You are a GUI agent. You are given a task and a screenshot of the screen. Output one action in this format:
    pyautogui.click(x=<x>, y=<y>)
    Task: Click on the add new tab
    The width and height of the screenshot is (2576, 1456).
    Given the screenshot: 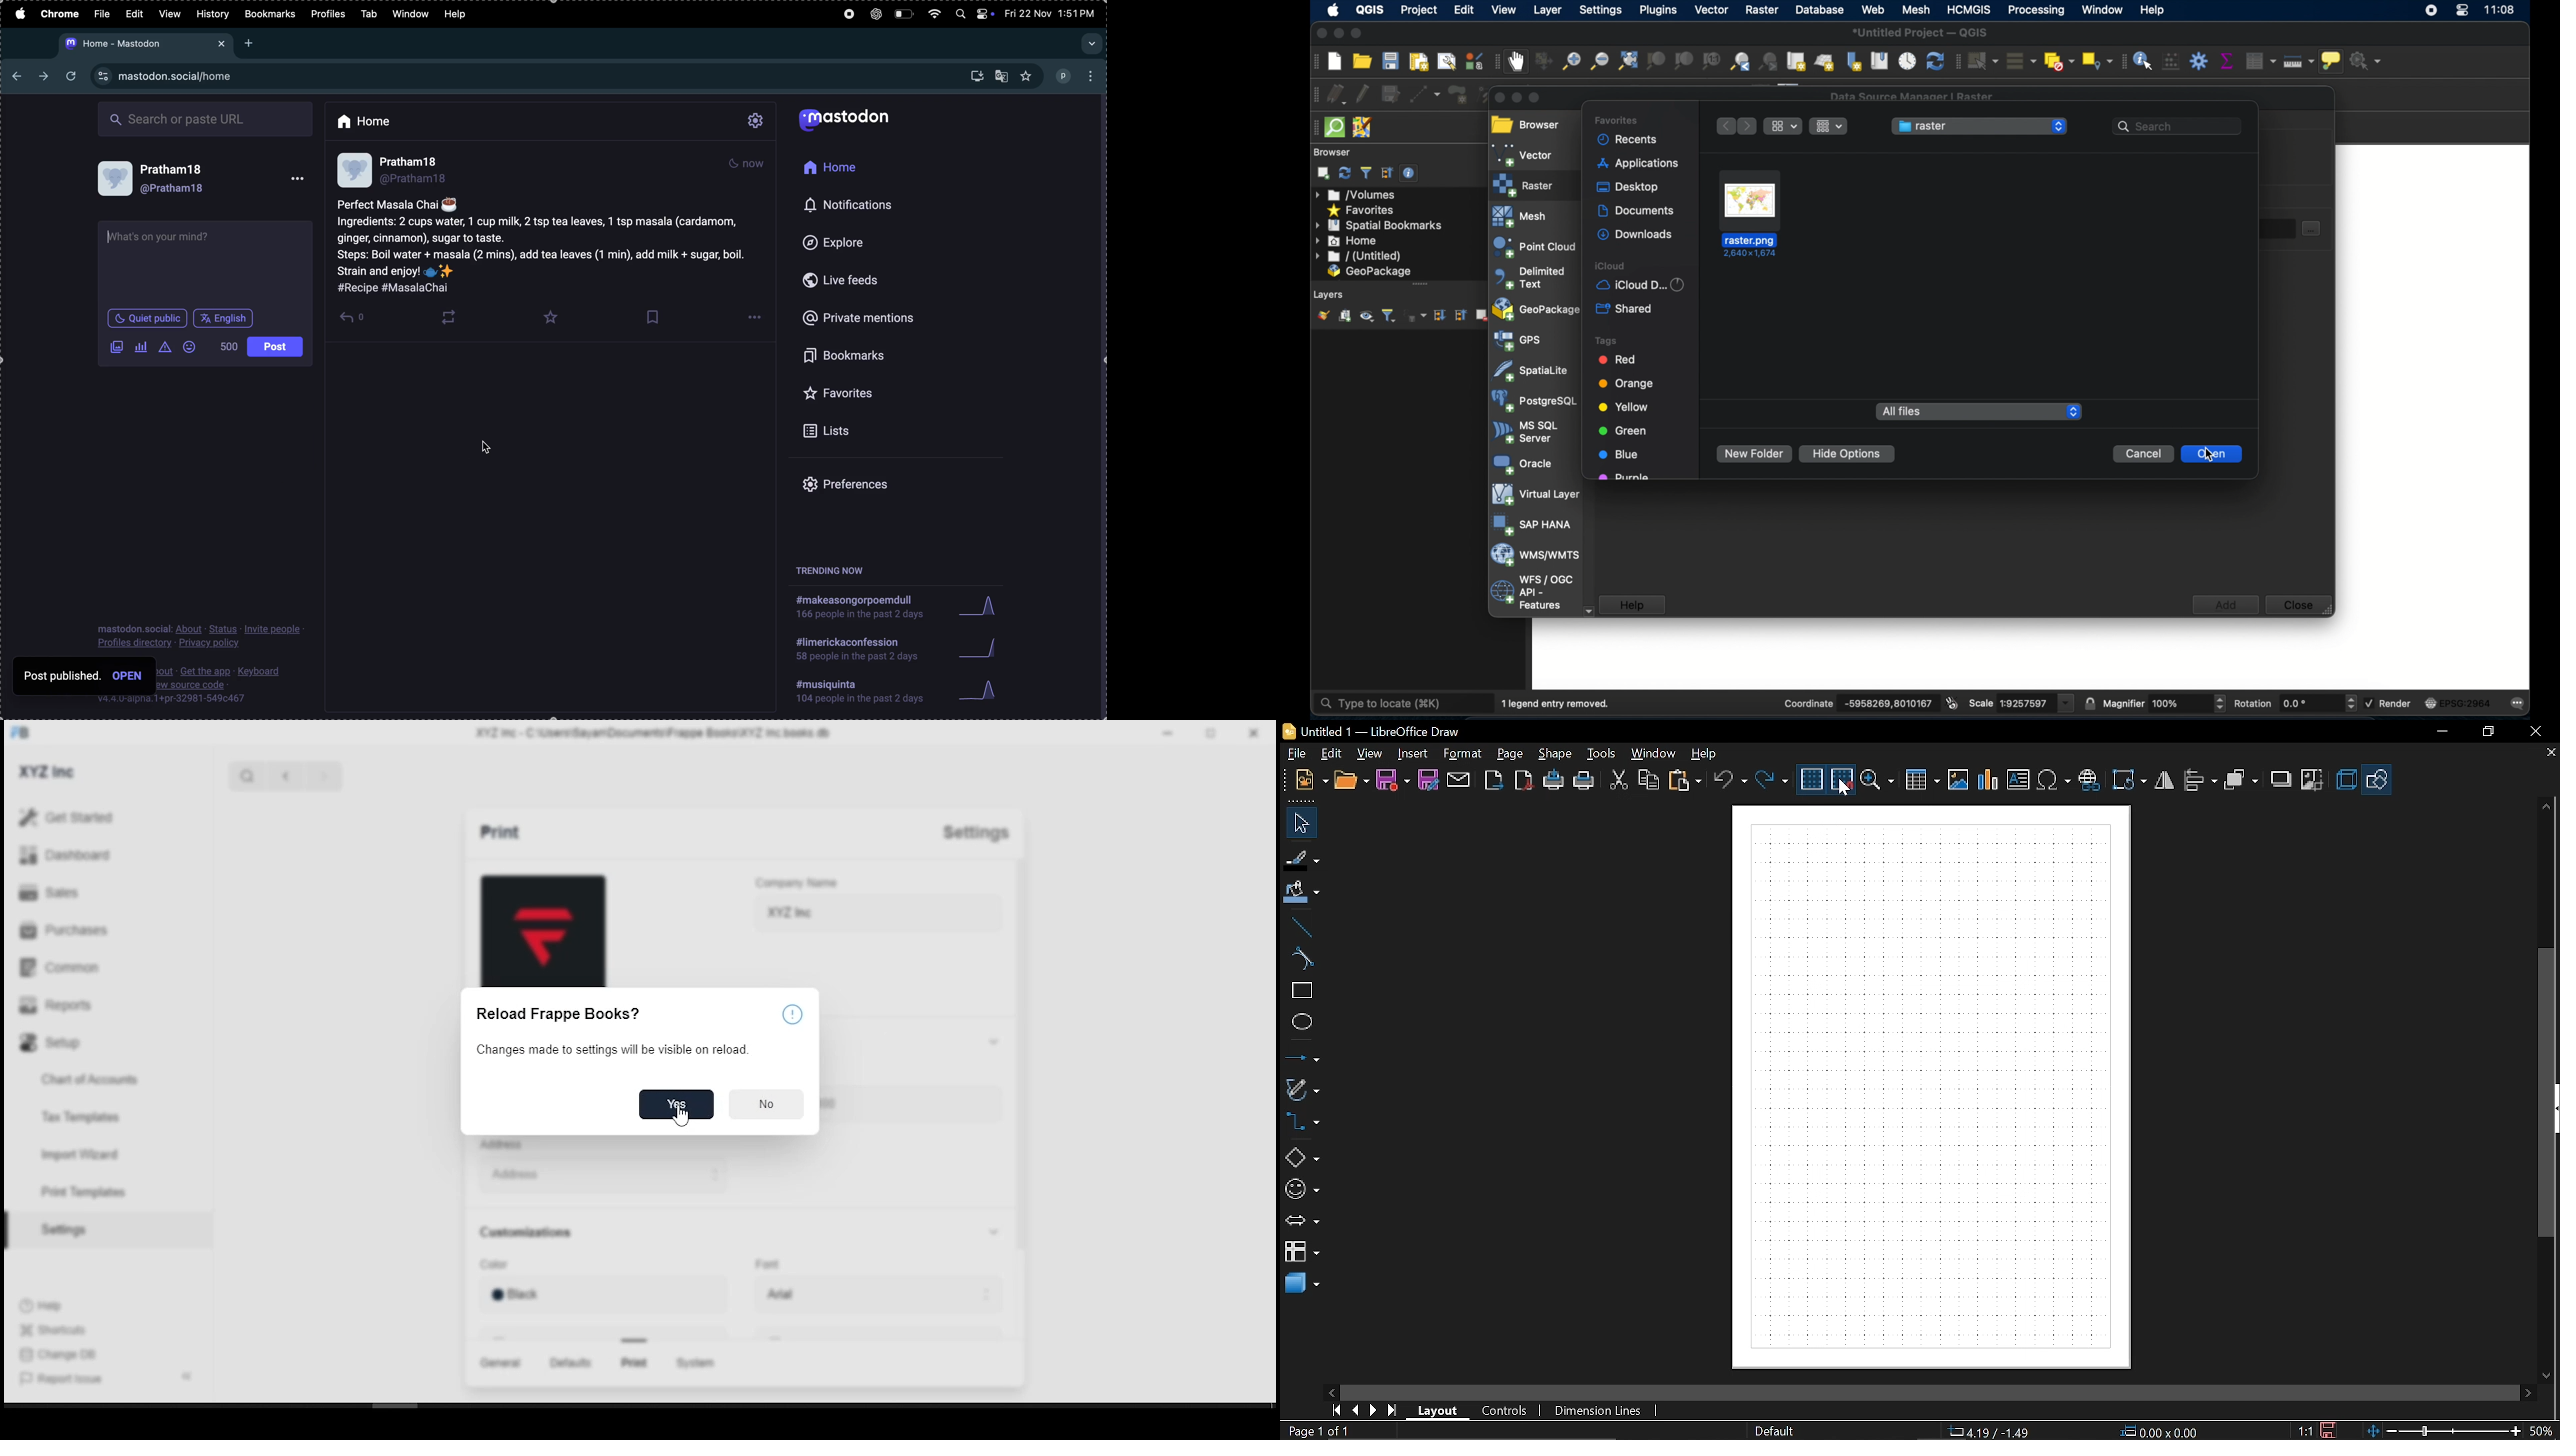 What is the action you would take?
    pyautogui.click(x=250, y=45)
    